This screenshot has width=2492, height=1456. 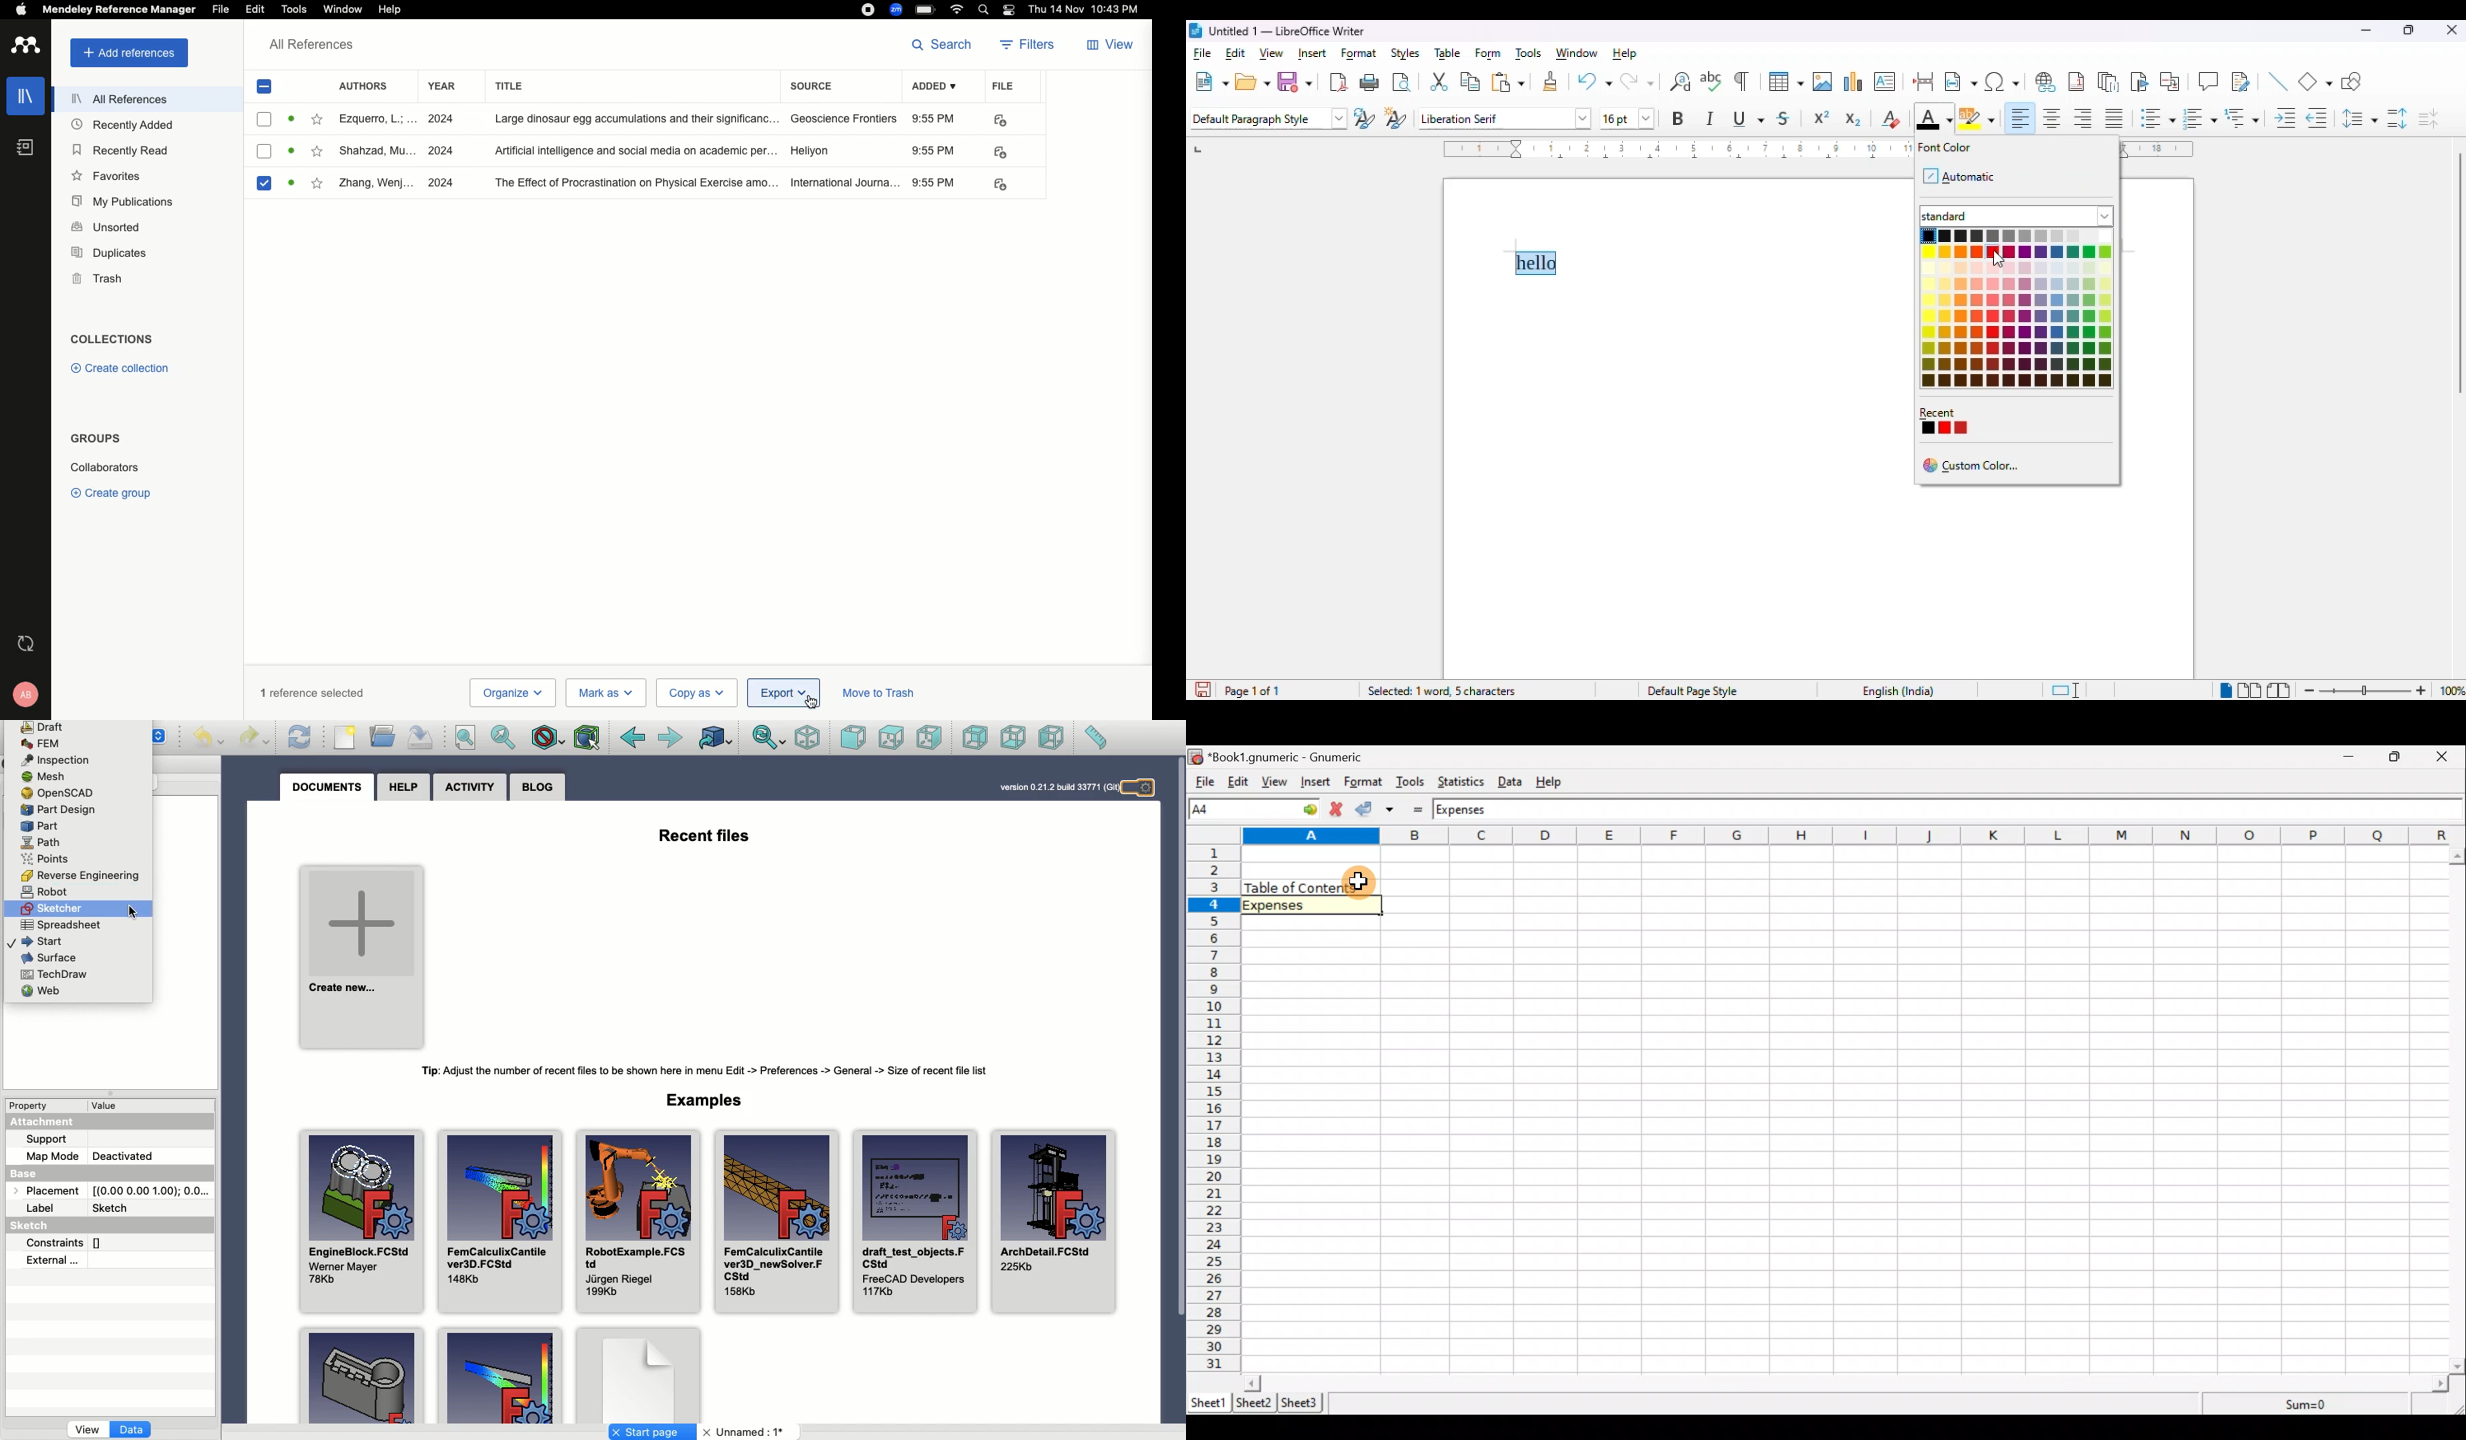 I want to click on EngineBlock, so click(x=362, y=1223).